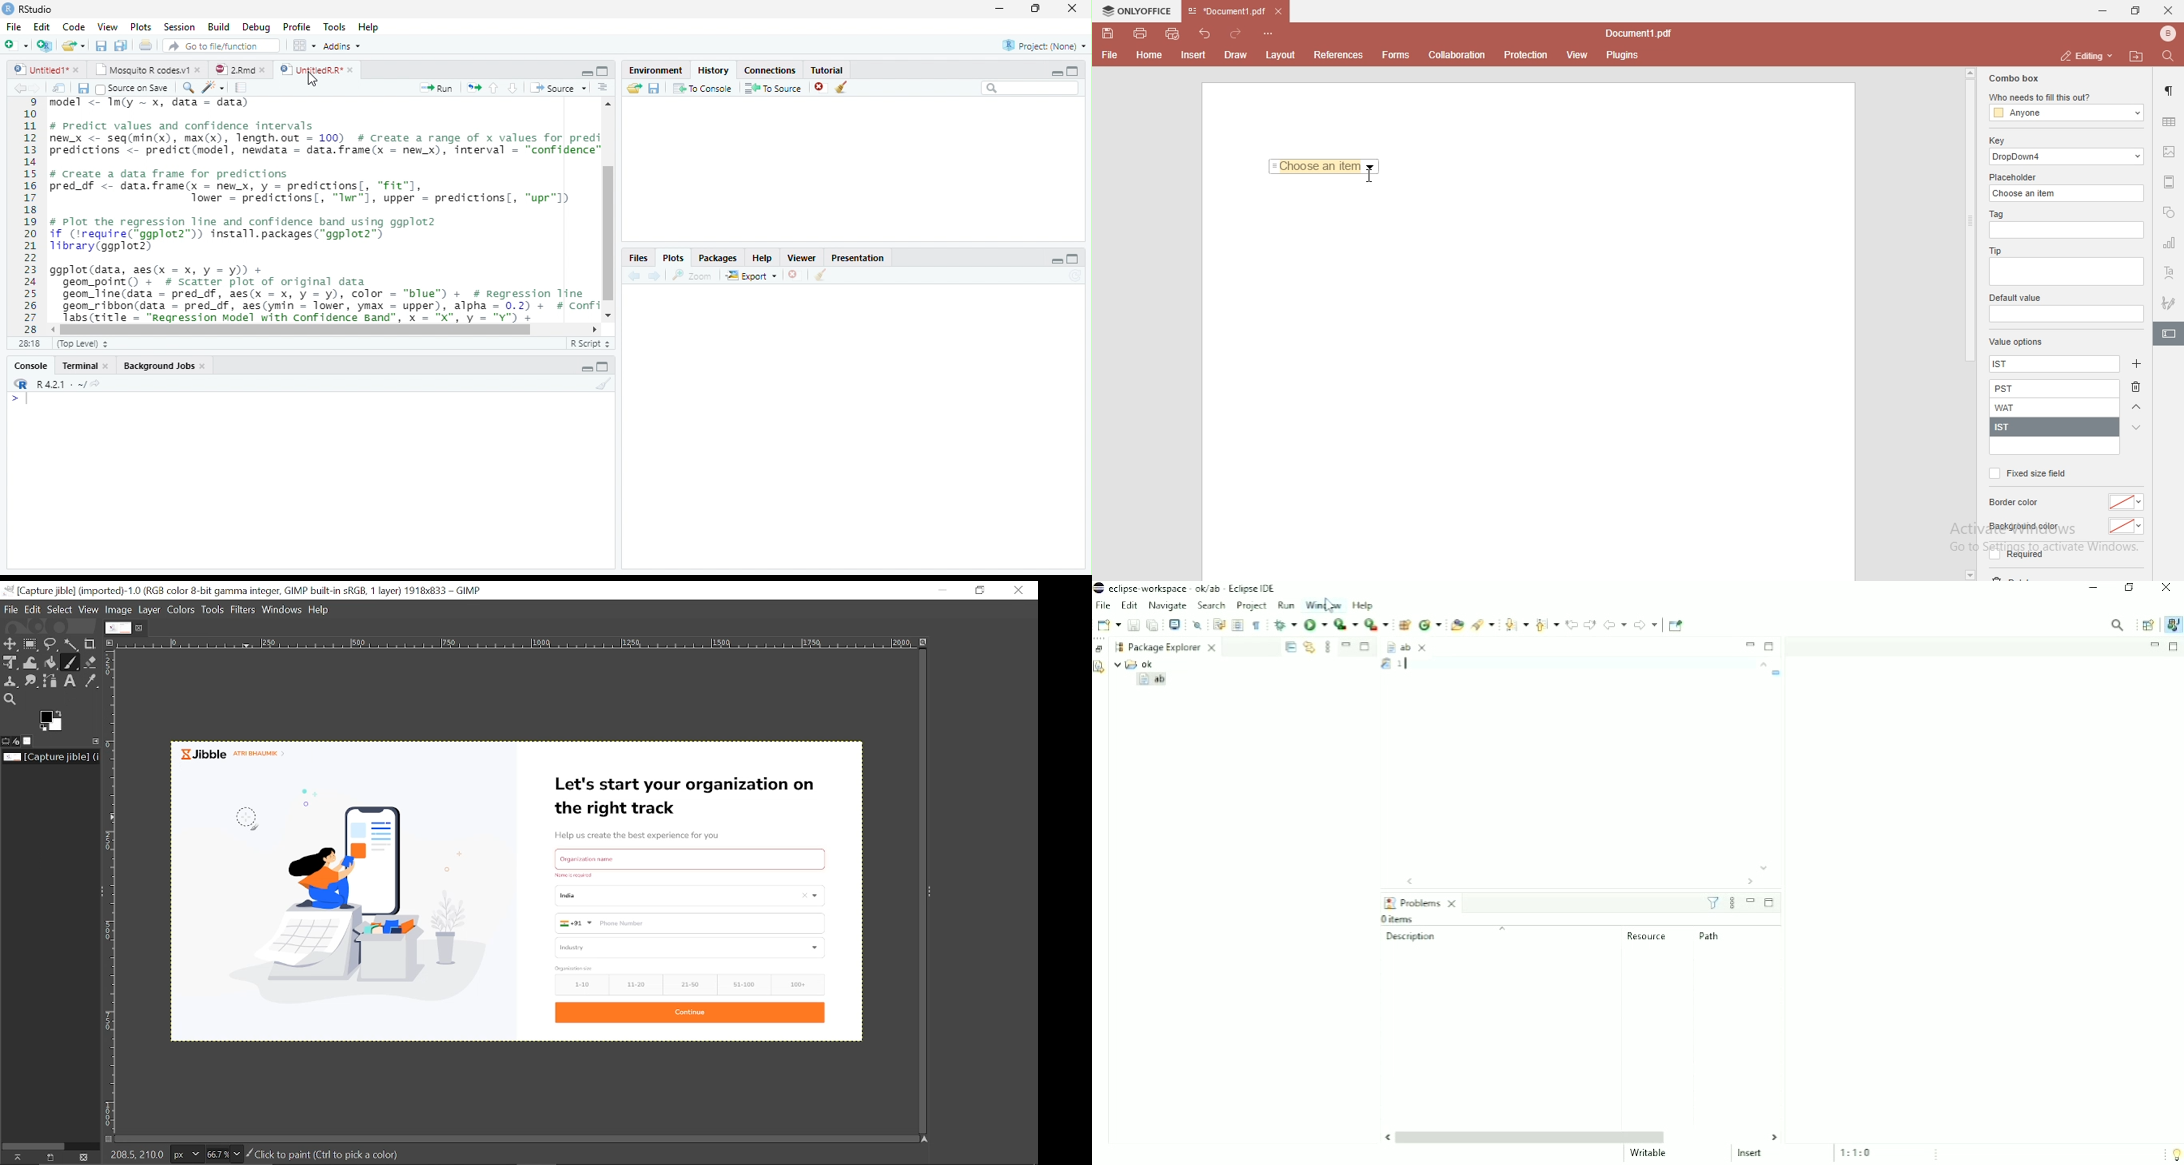 The height and width of the screenshot is (1176, 2184). What do you see at coordinates (640, 257) in the screenshot?
I see `Files` at bounding box center [640, 257].